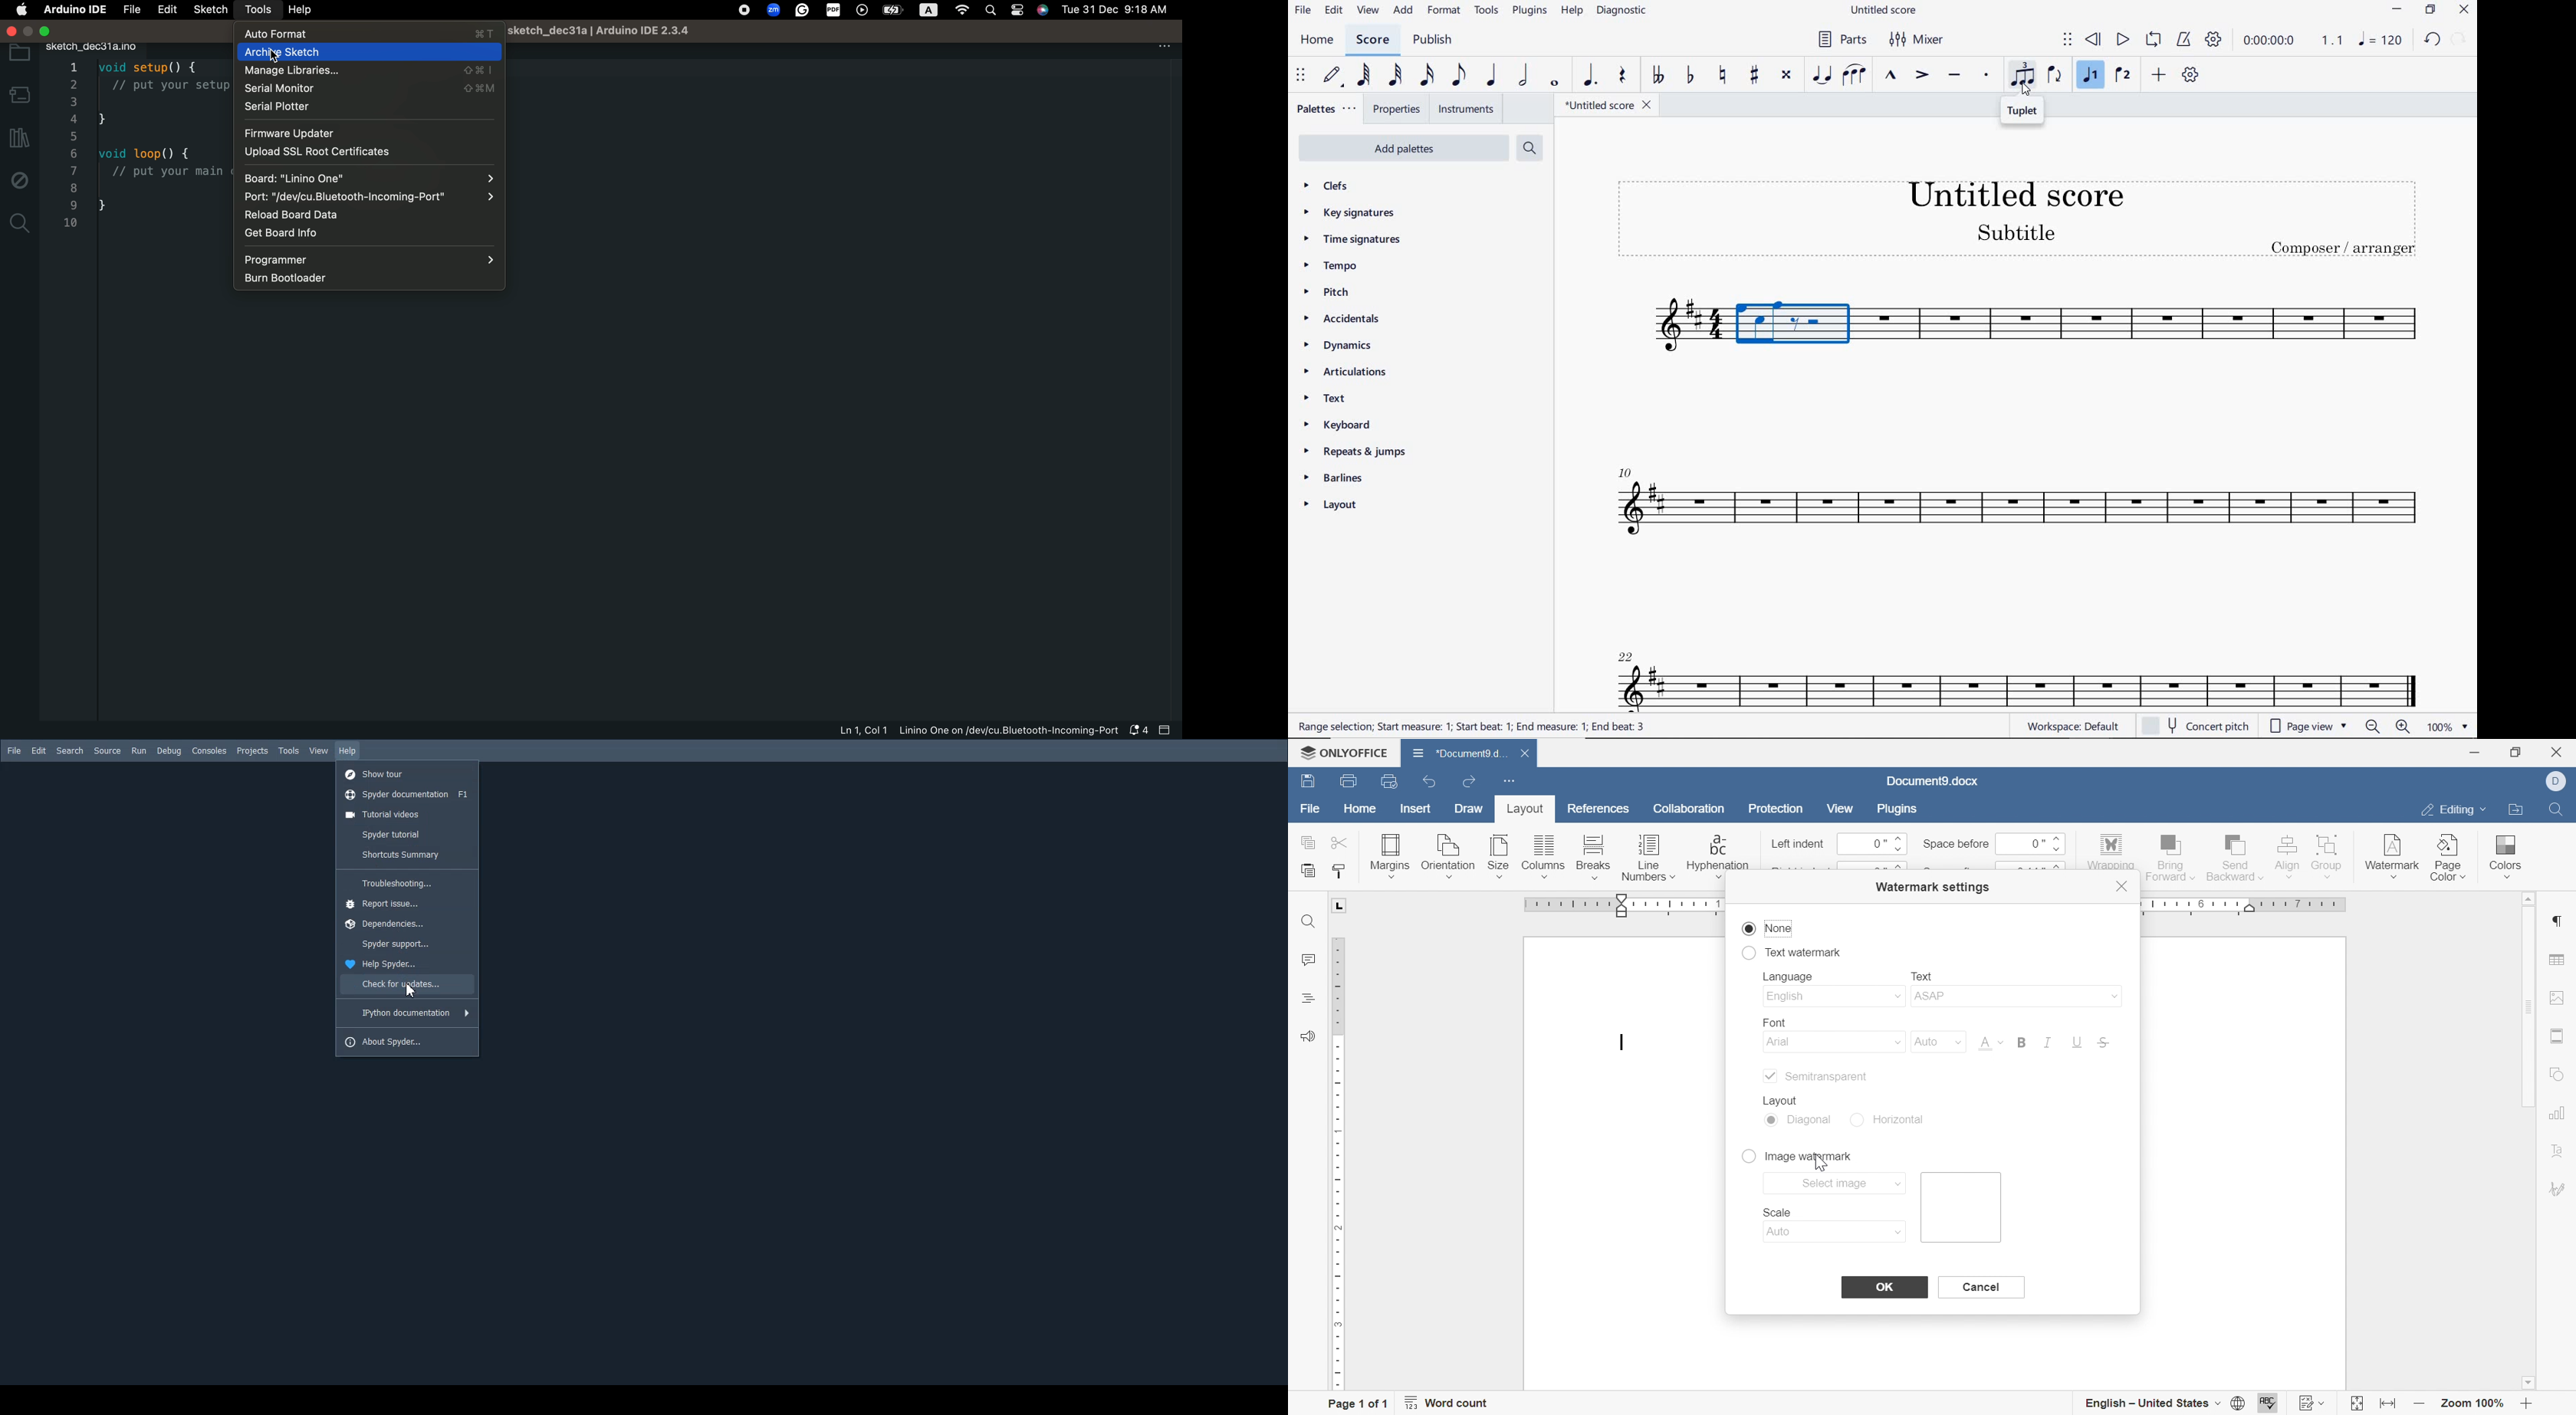  I want to click on strikethrough, so click(2104, 1044).